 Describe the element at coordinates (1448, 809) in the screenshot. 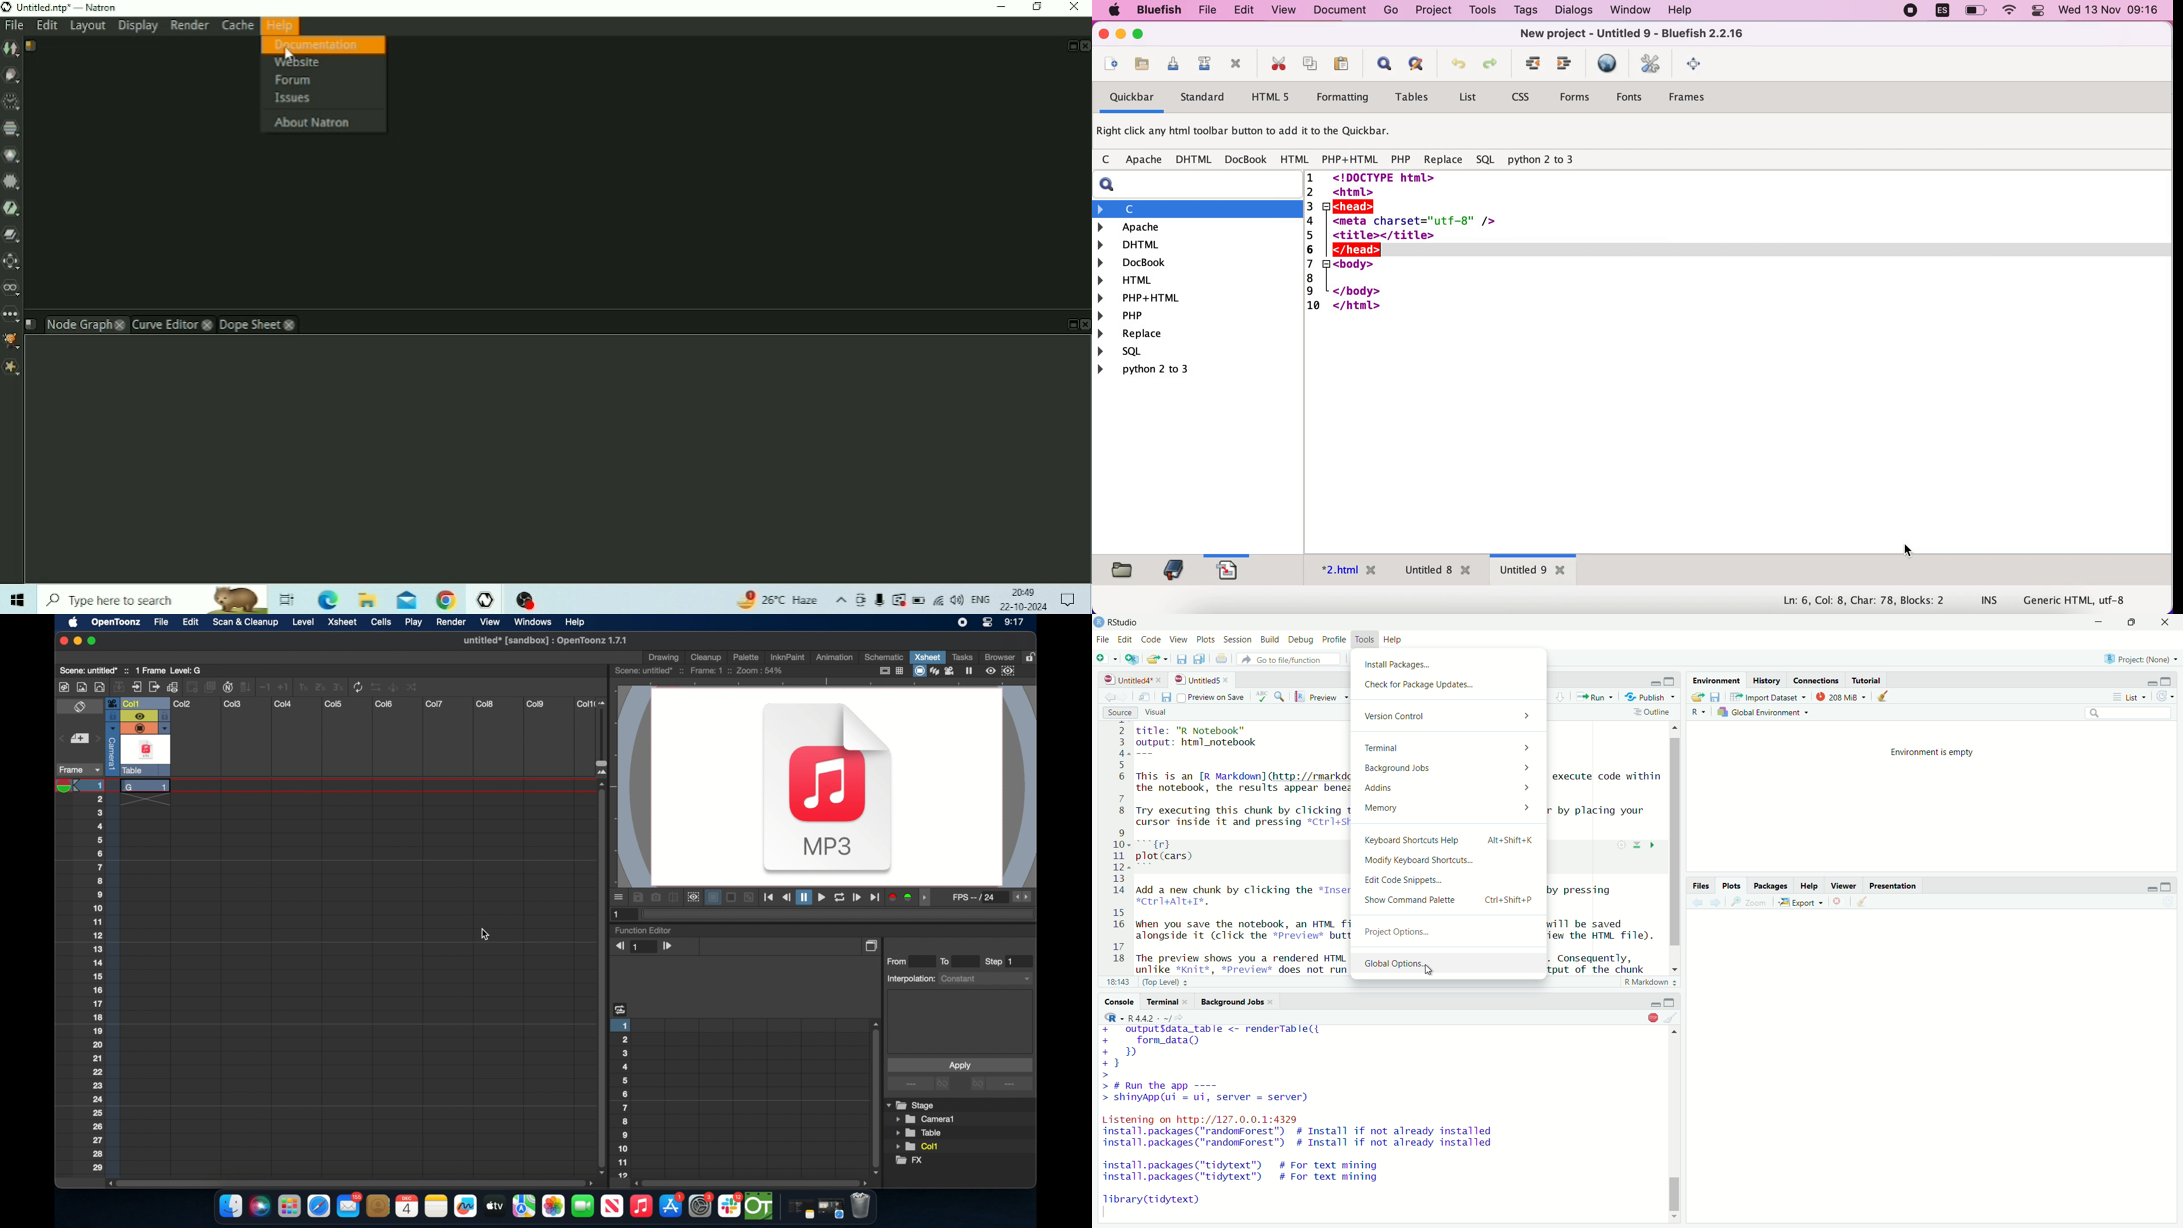

I see `Memory >` at that location.